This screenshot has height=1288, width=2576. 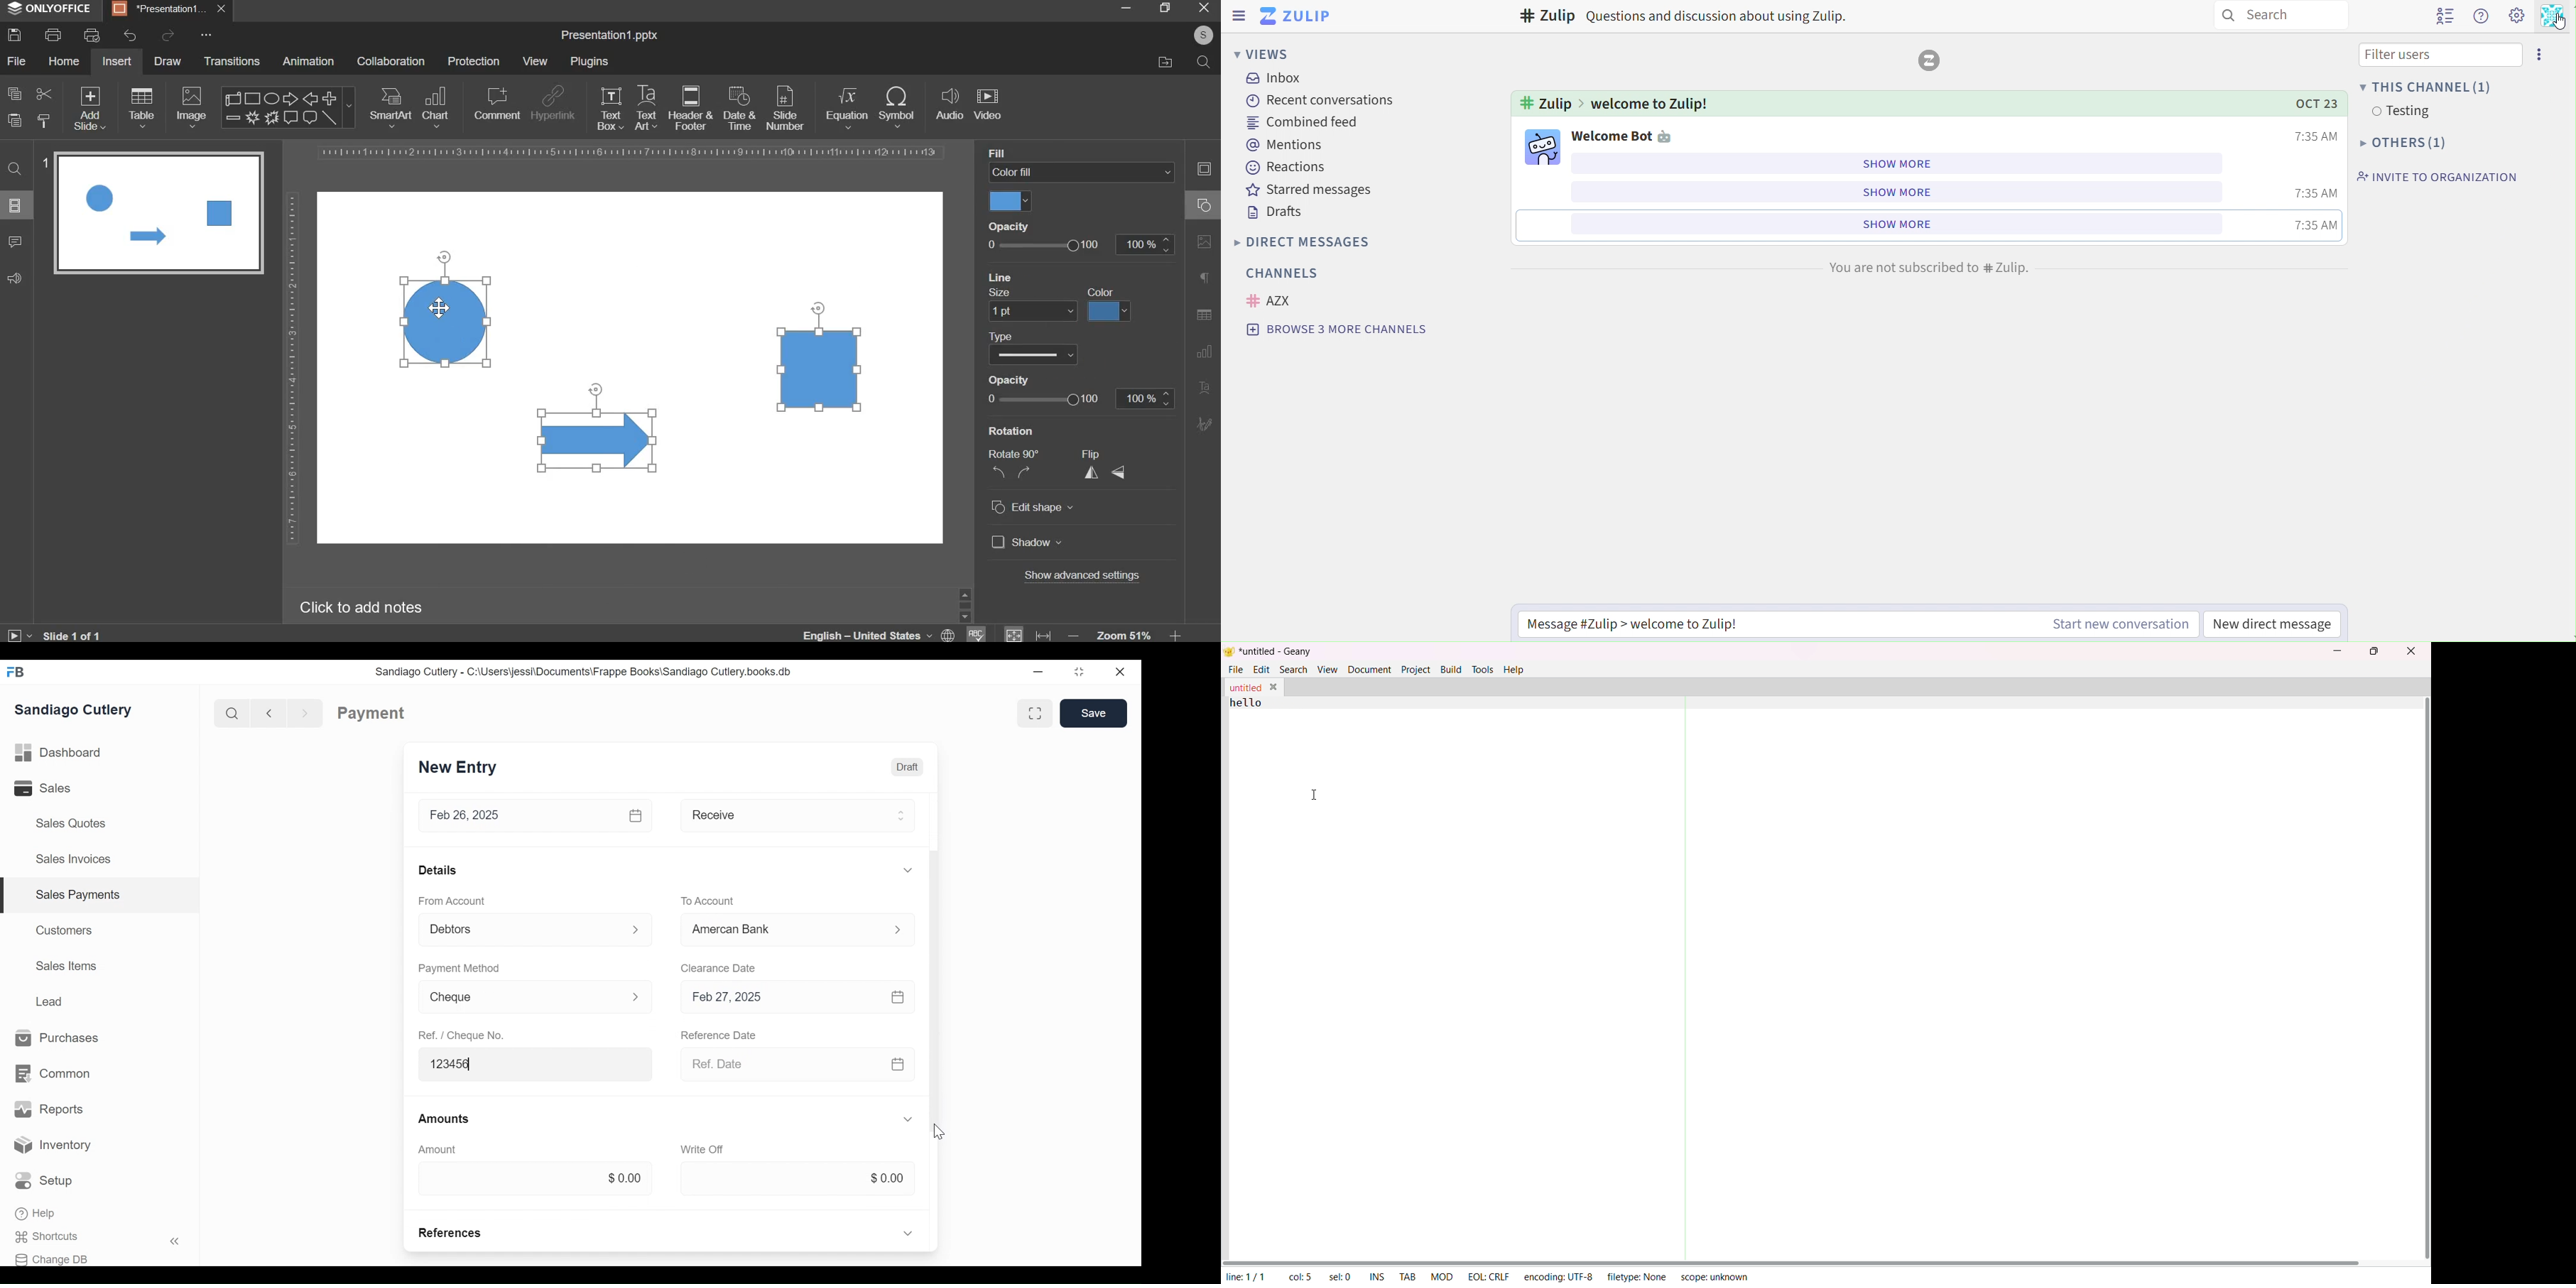 What do you see at coordinates (975, 633) in the screenshot?
I see `language` at bounding box center [975, 633].